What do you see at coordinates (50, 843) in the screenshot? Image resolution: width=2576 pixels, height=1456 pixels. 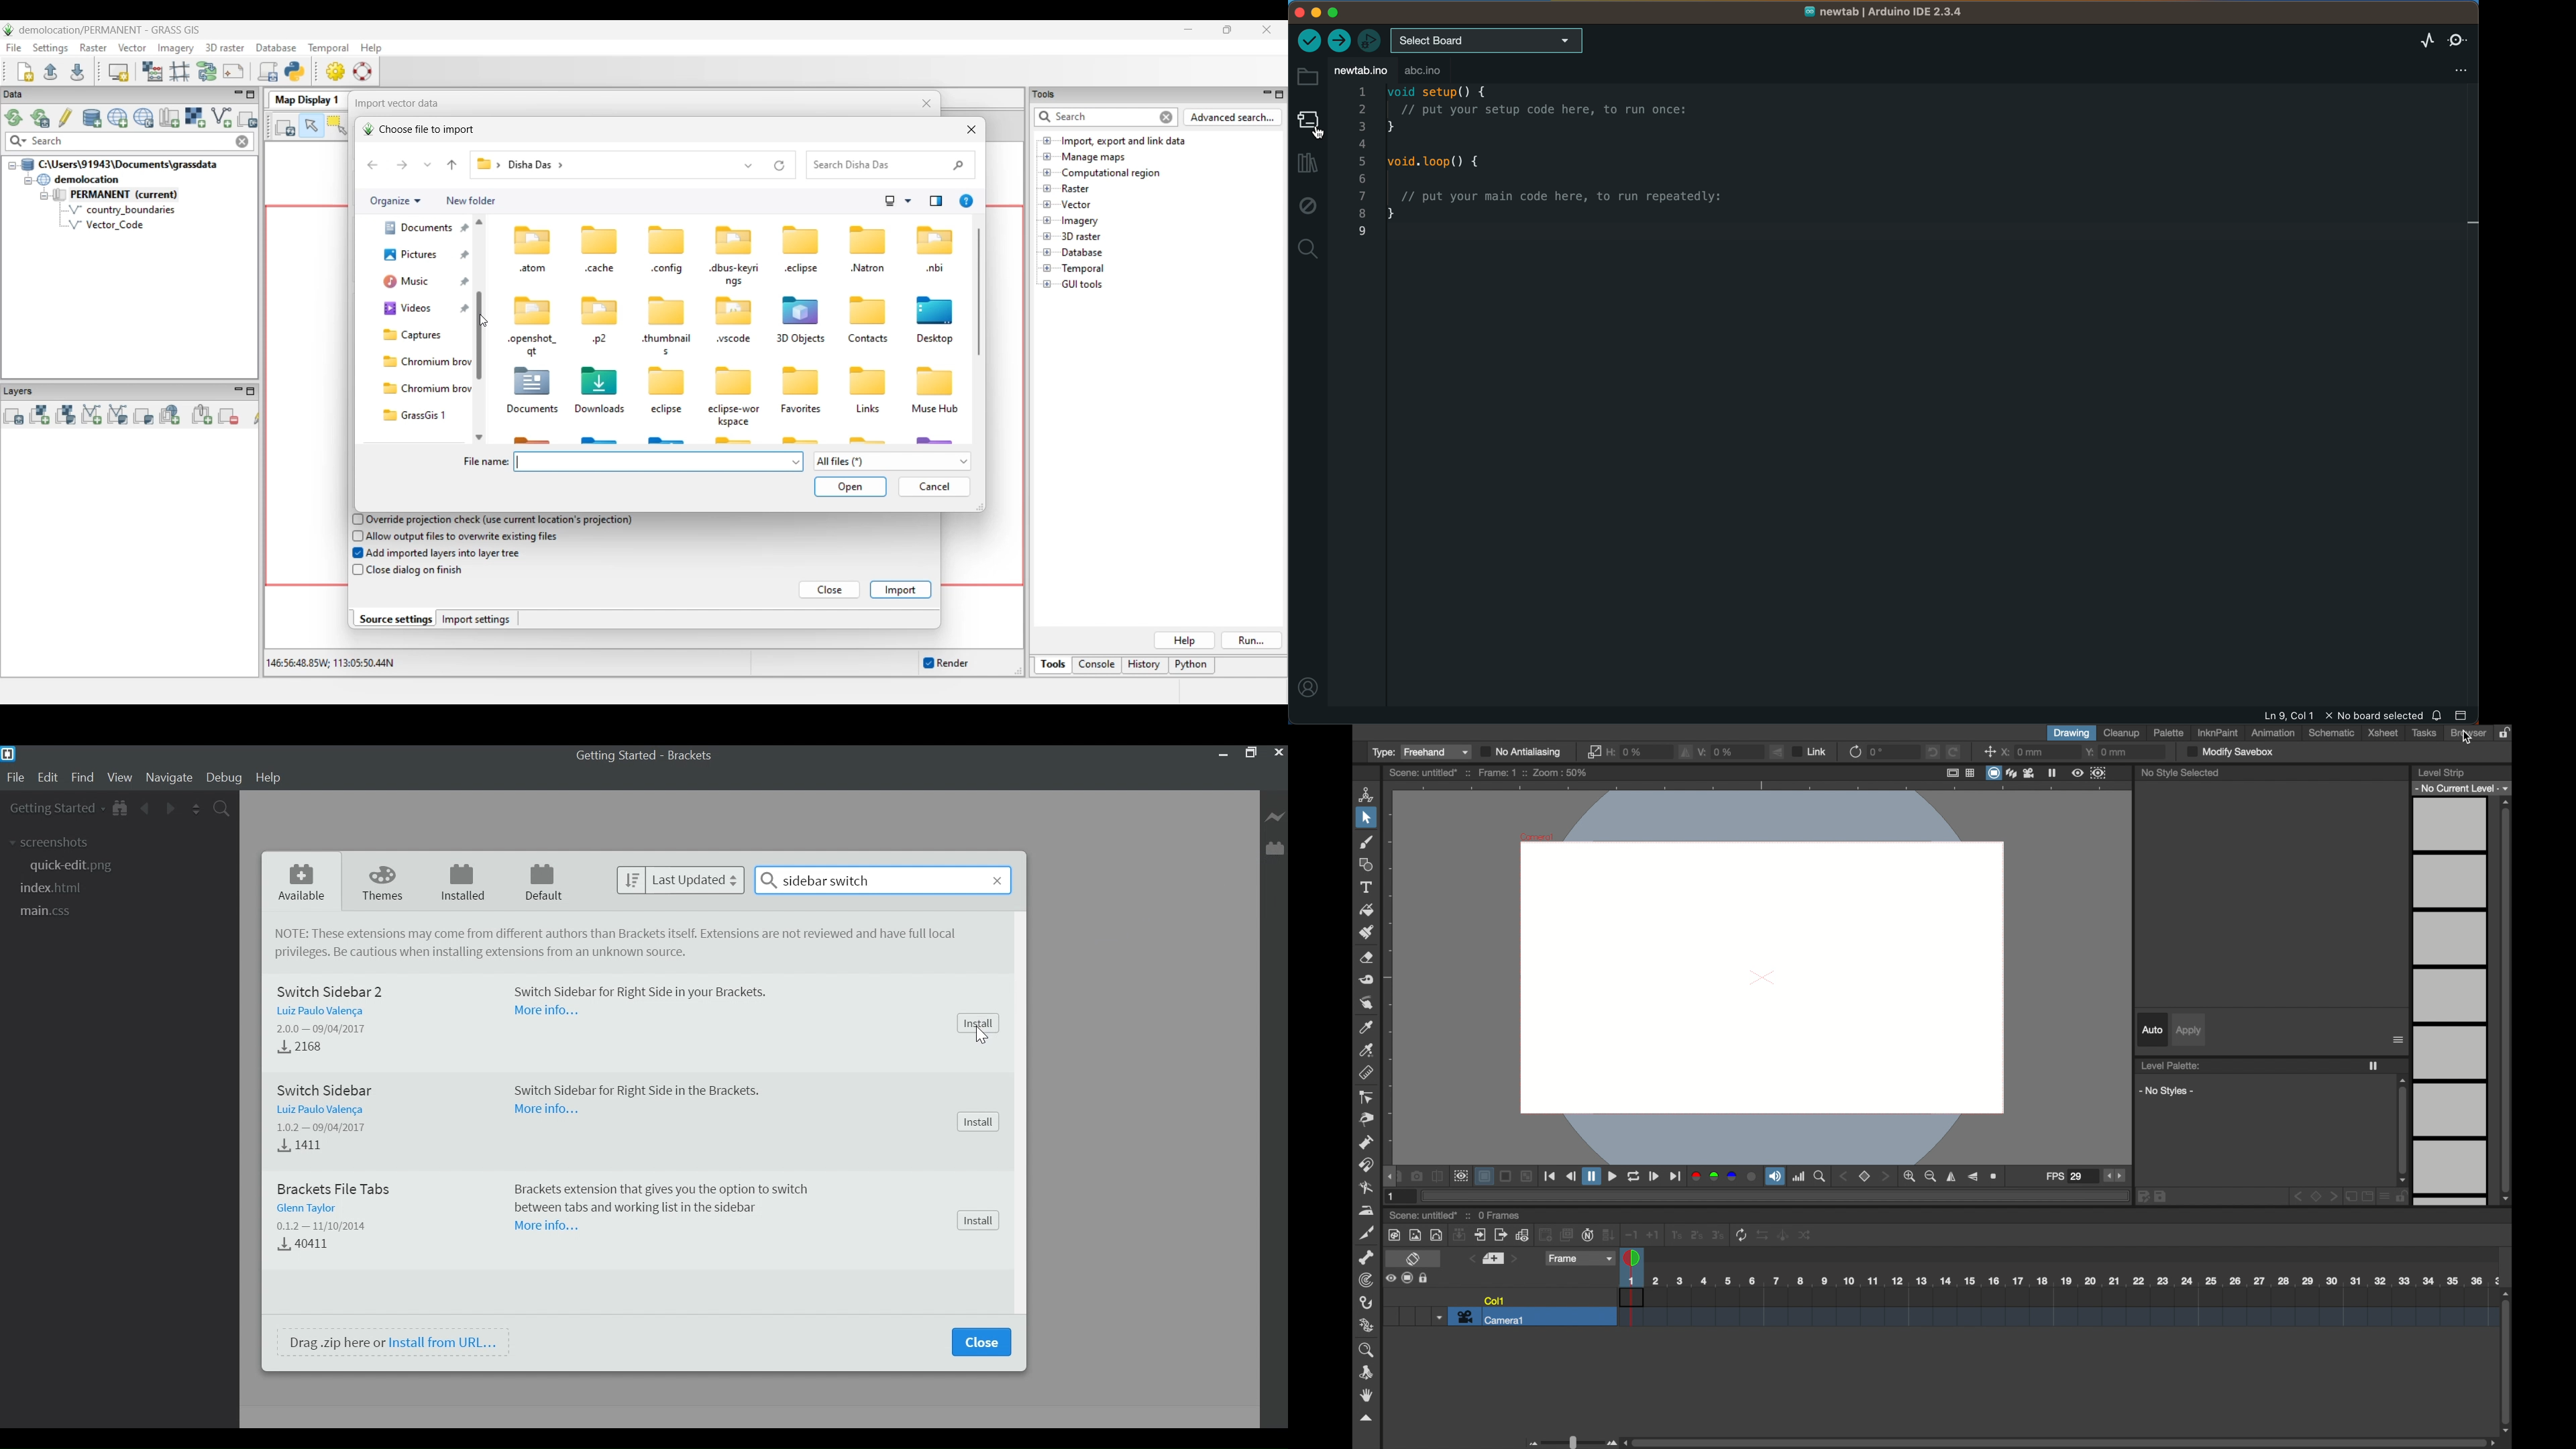 I see `screenshots` at bounding box center [50, 843].